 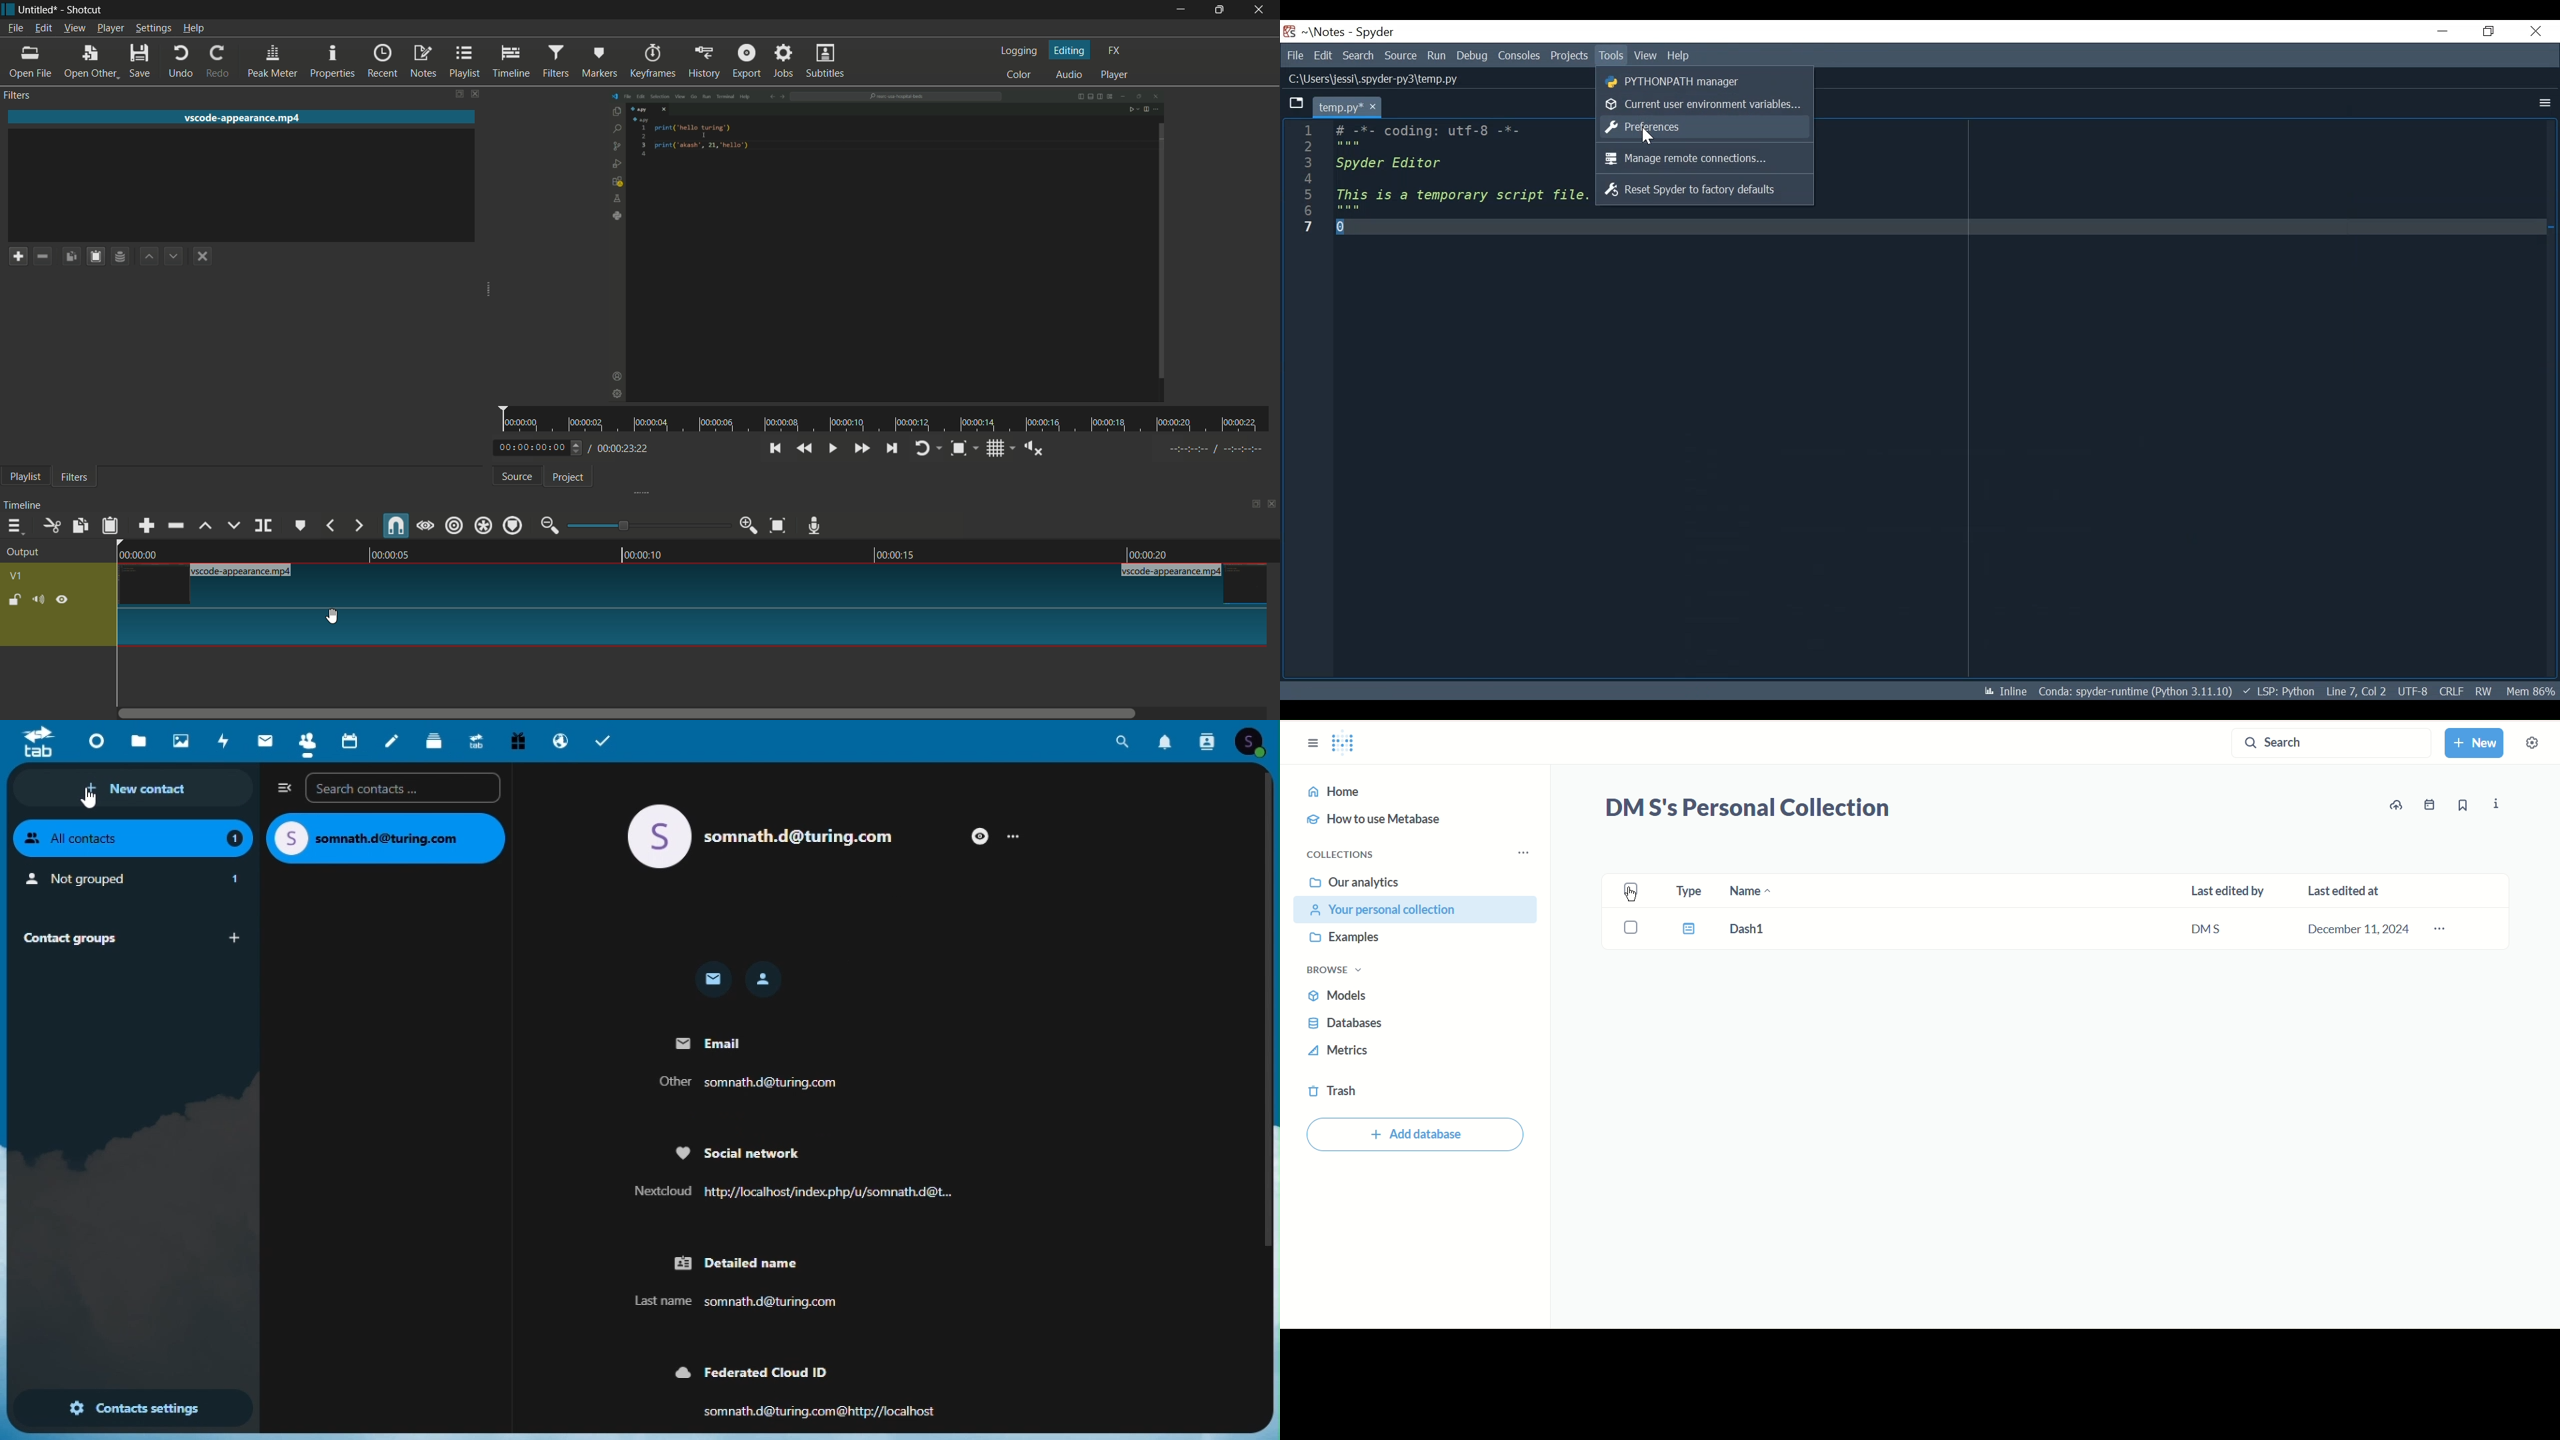 What do you see at coordinates (798, 1170) in the screenshot?
I see `Social network details` at bounding box center [798, 1170].